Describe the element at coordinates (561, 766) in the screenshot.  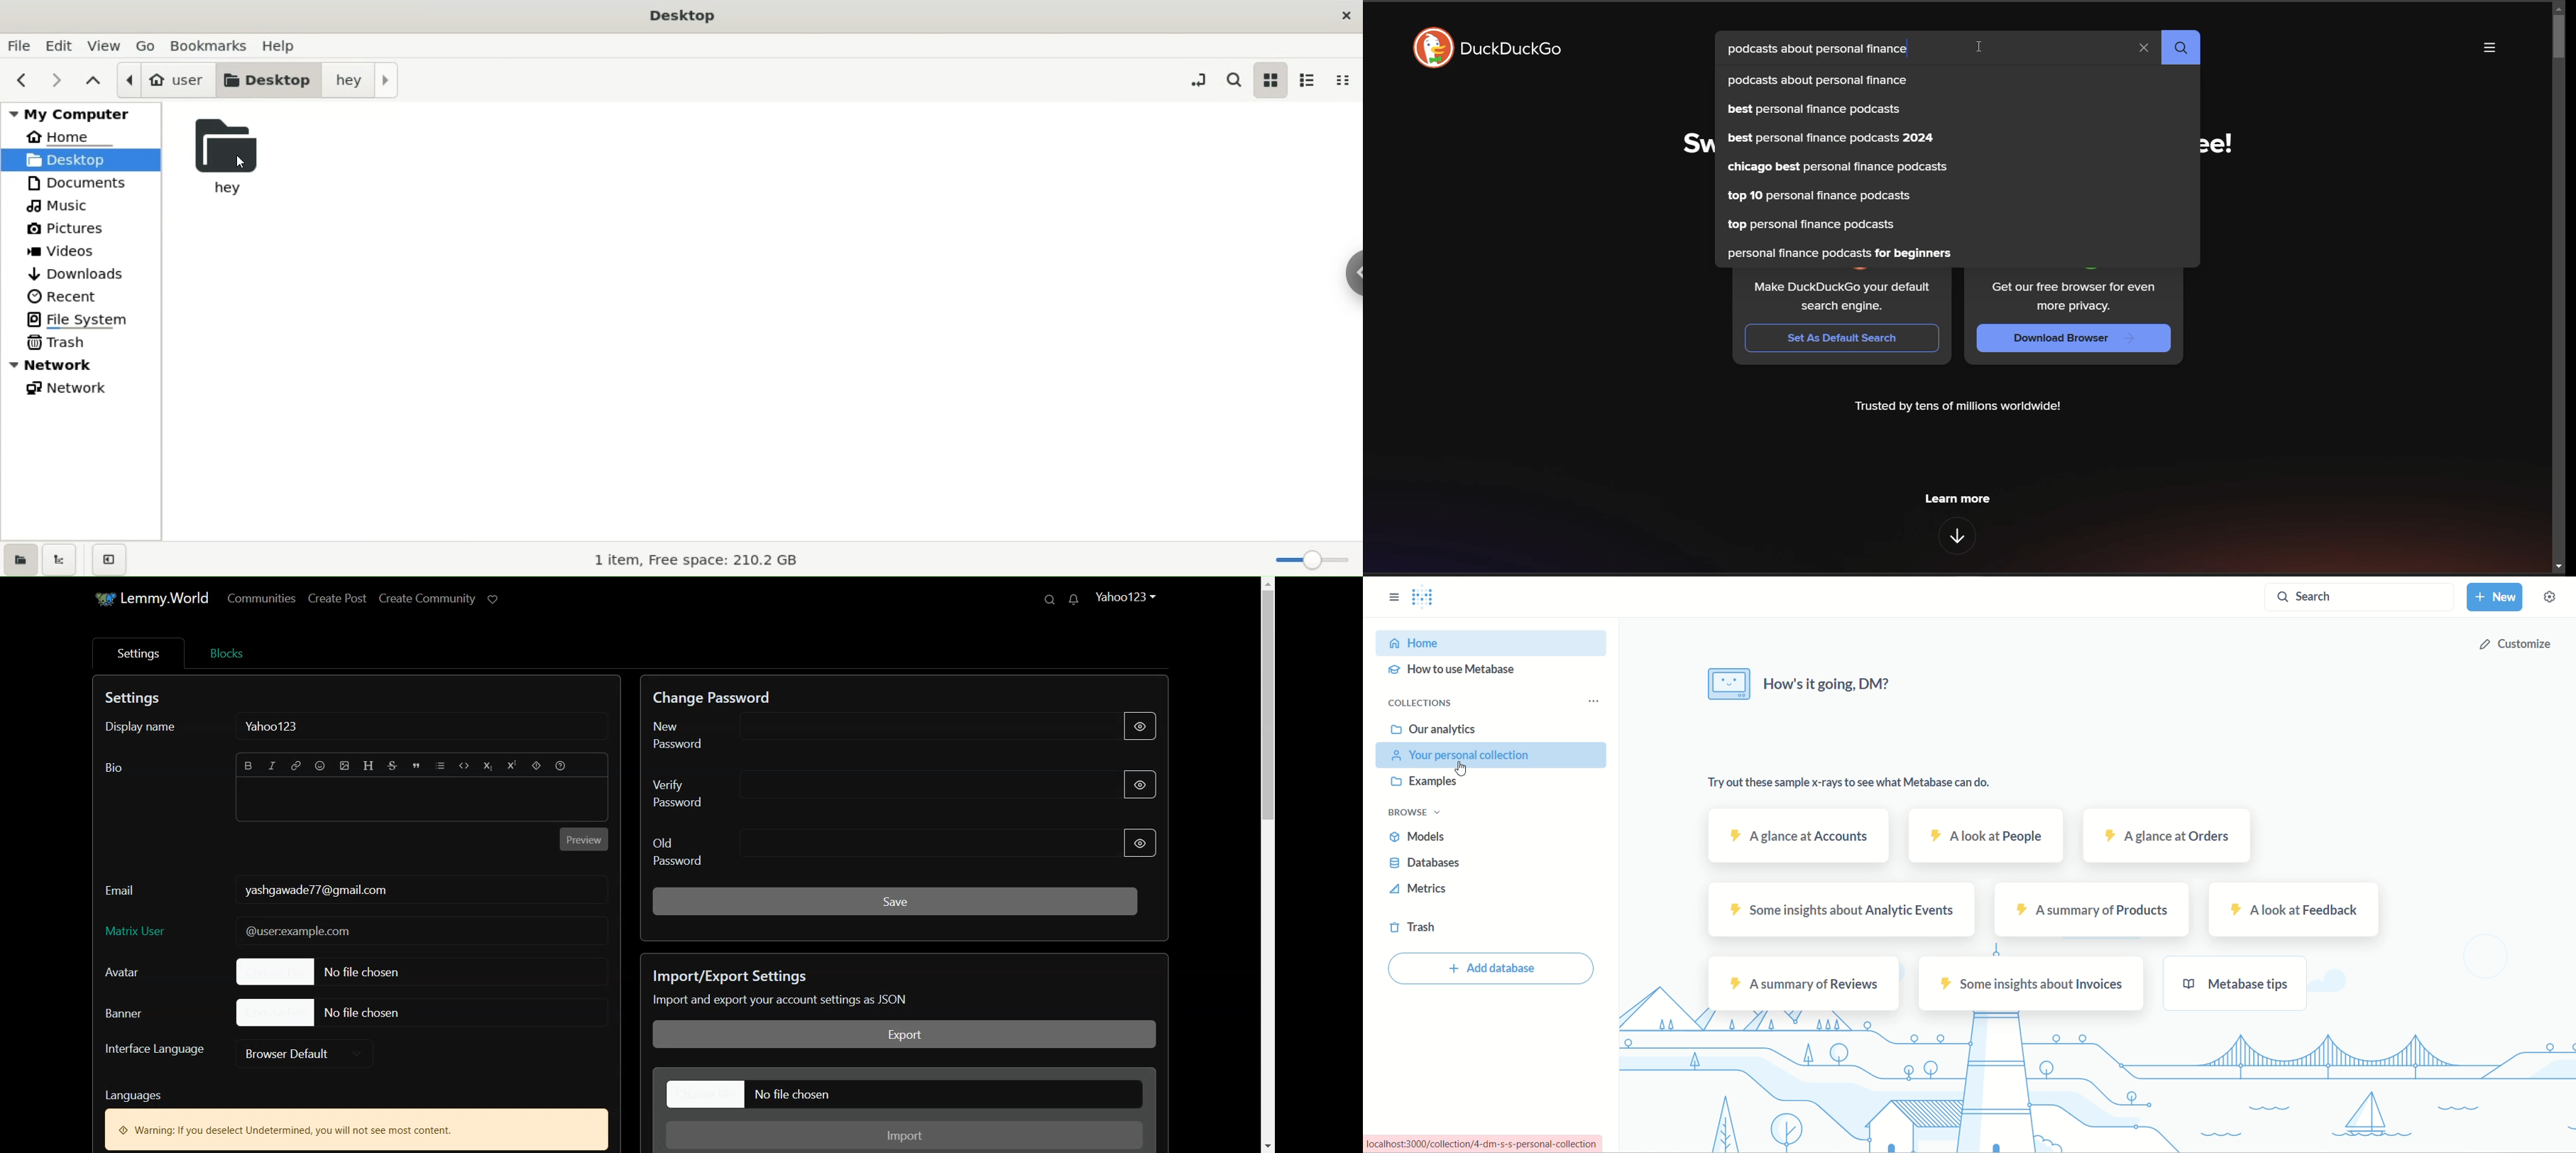
I see `Formatting help` at that location.